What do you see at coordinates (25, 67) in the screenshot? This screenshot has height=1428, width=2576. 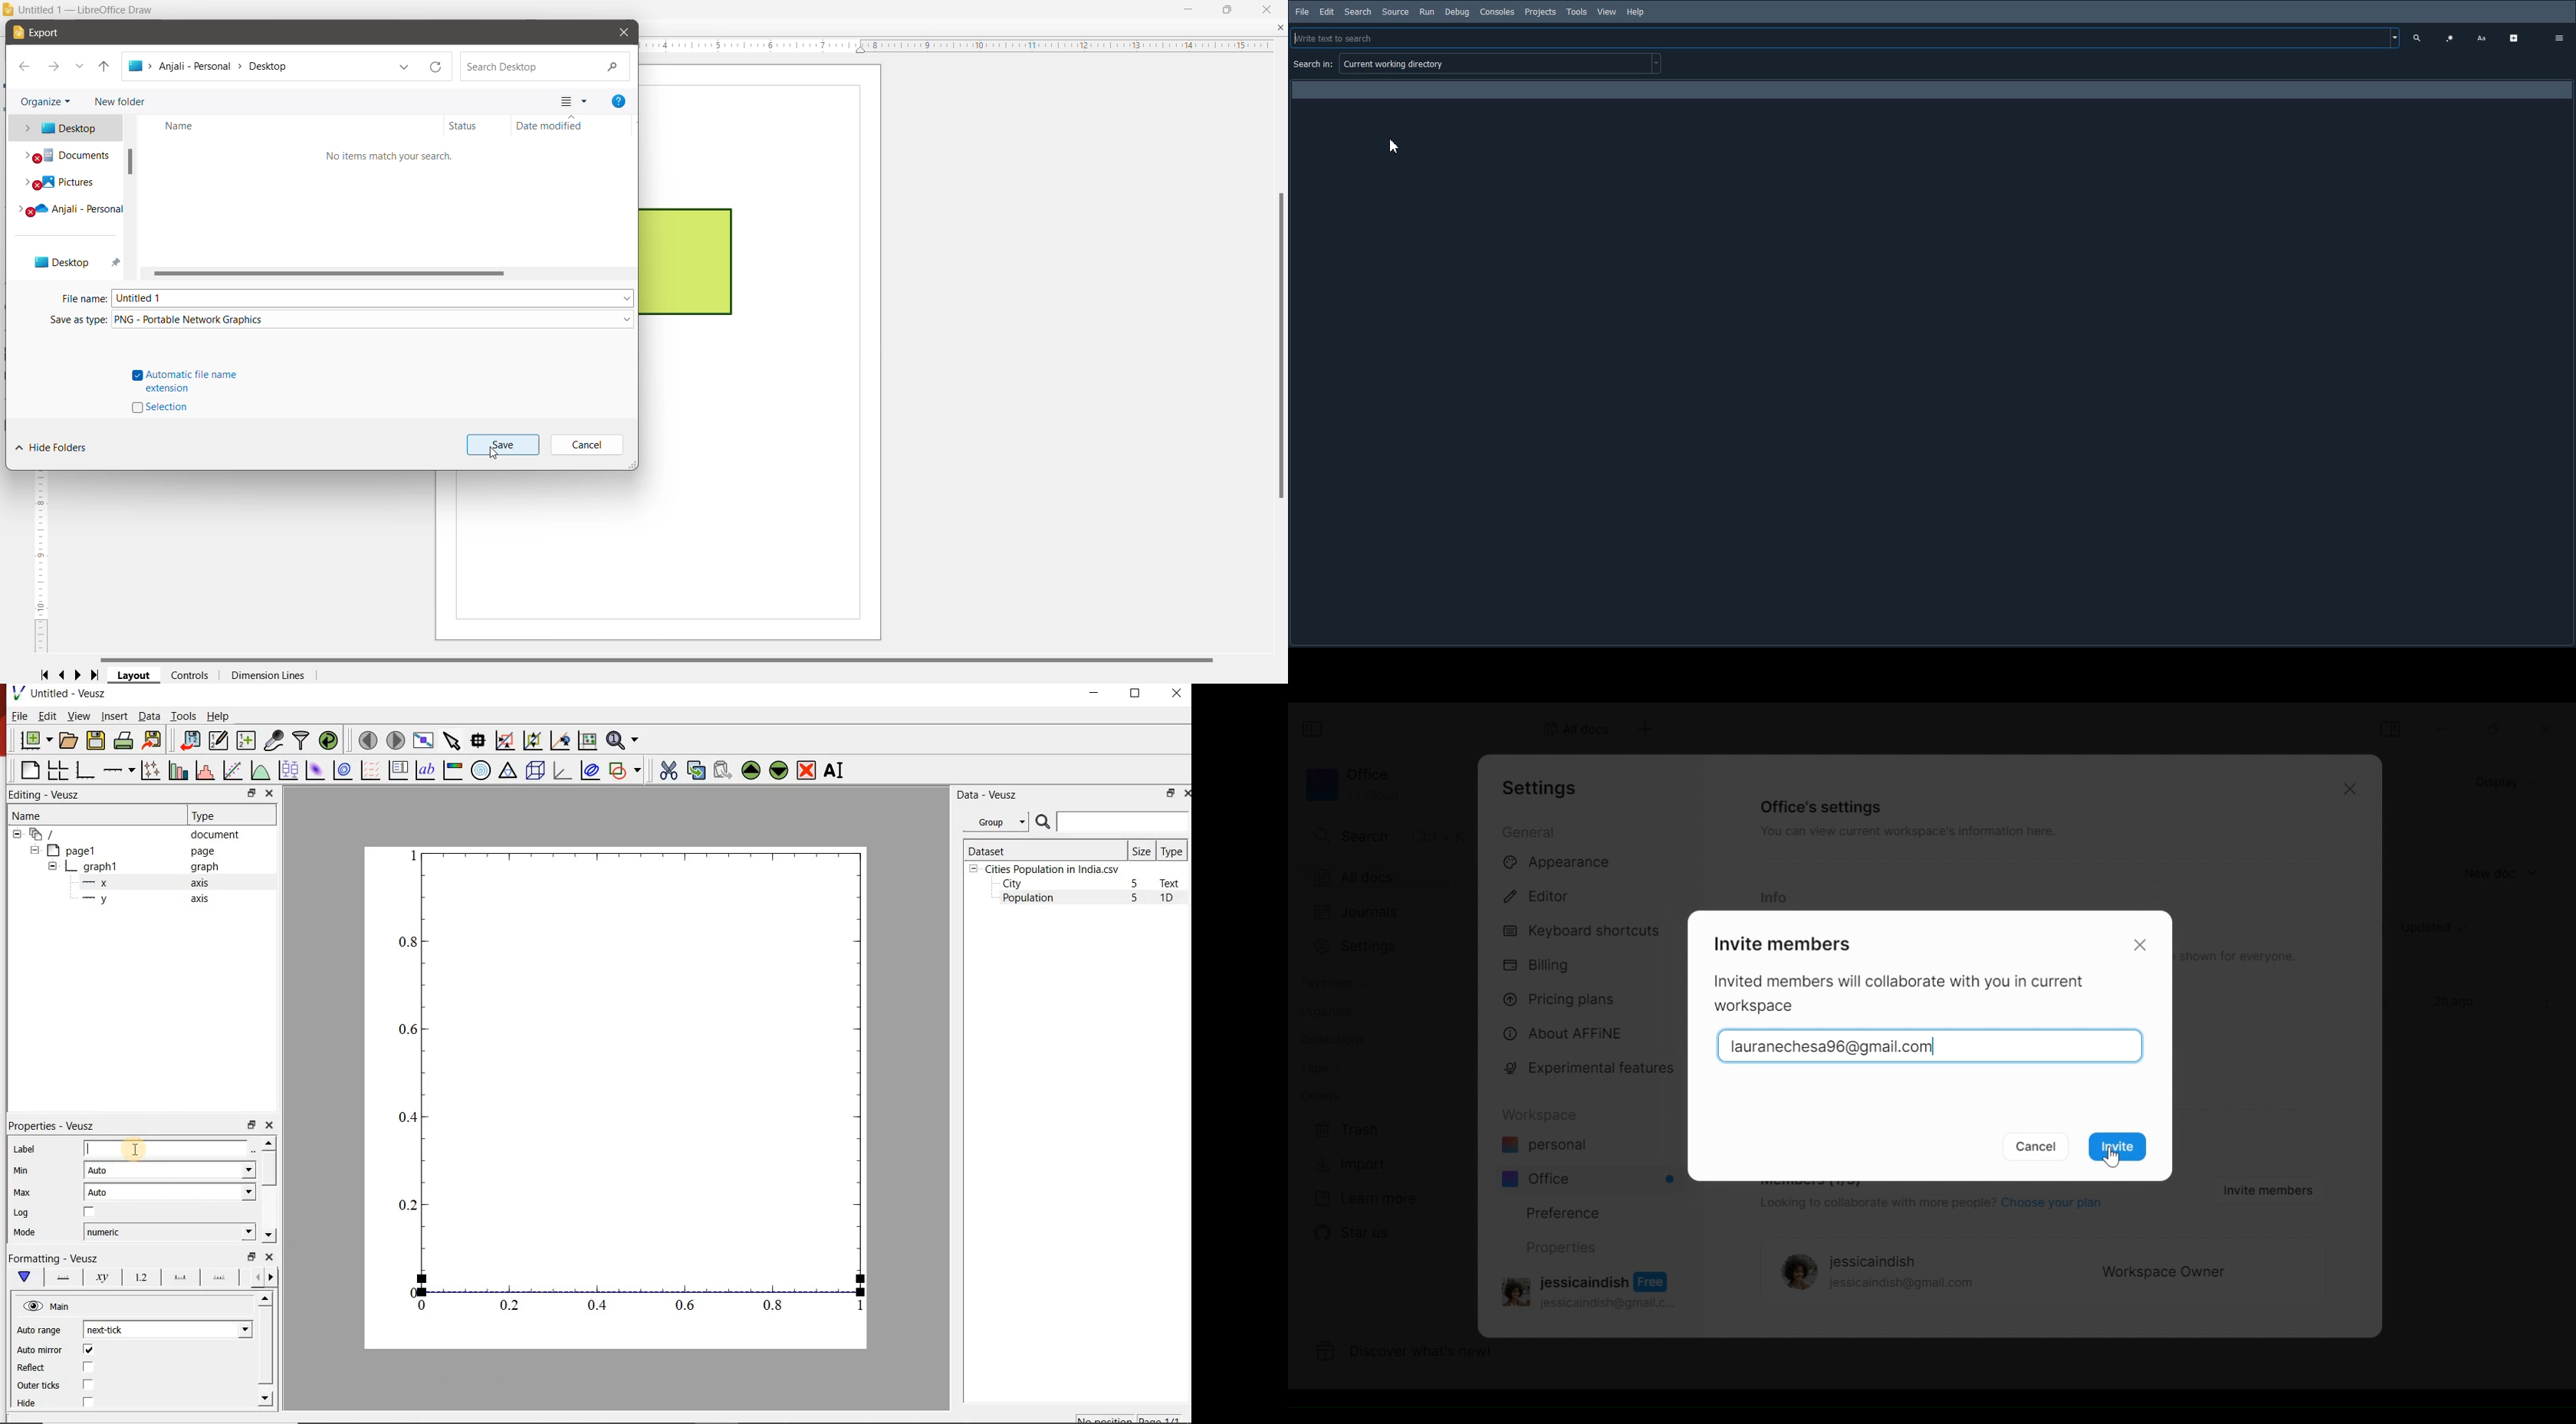 I see `Back` at bounding box center [25, 67].